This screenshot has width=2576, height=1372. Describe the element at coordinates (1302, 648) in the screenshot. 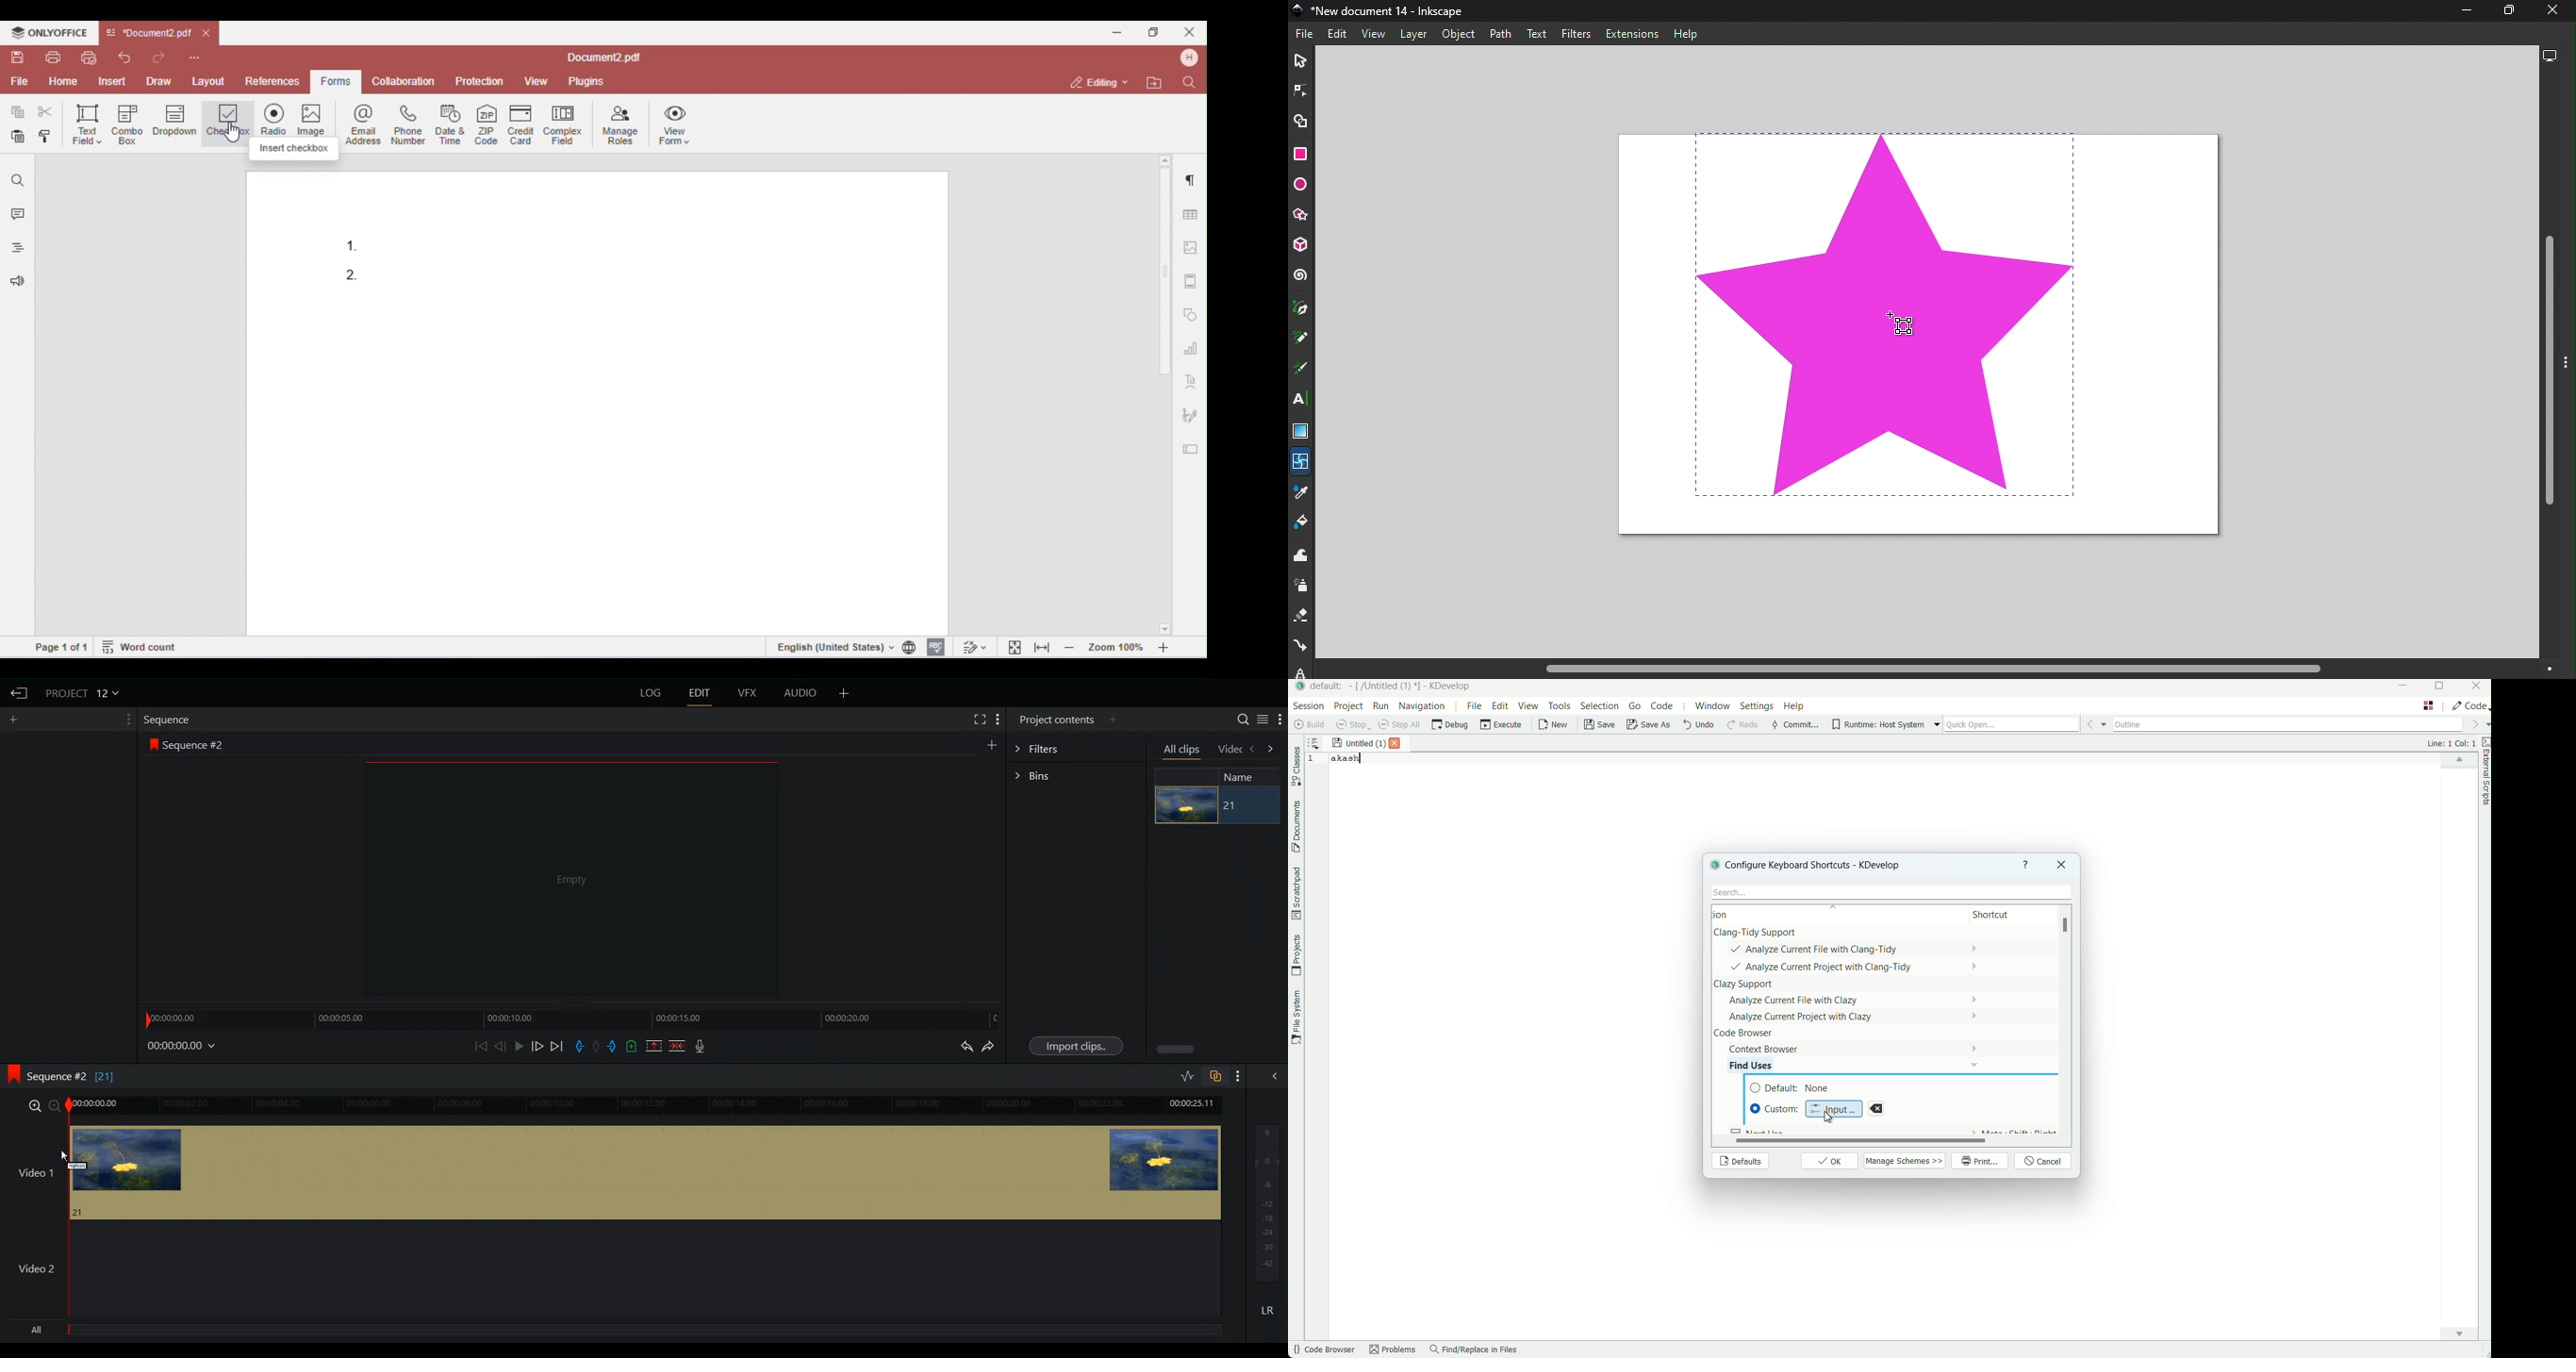

I see `Connector tool` at that location.